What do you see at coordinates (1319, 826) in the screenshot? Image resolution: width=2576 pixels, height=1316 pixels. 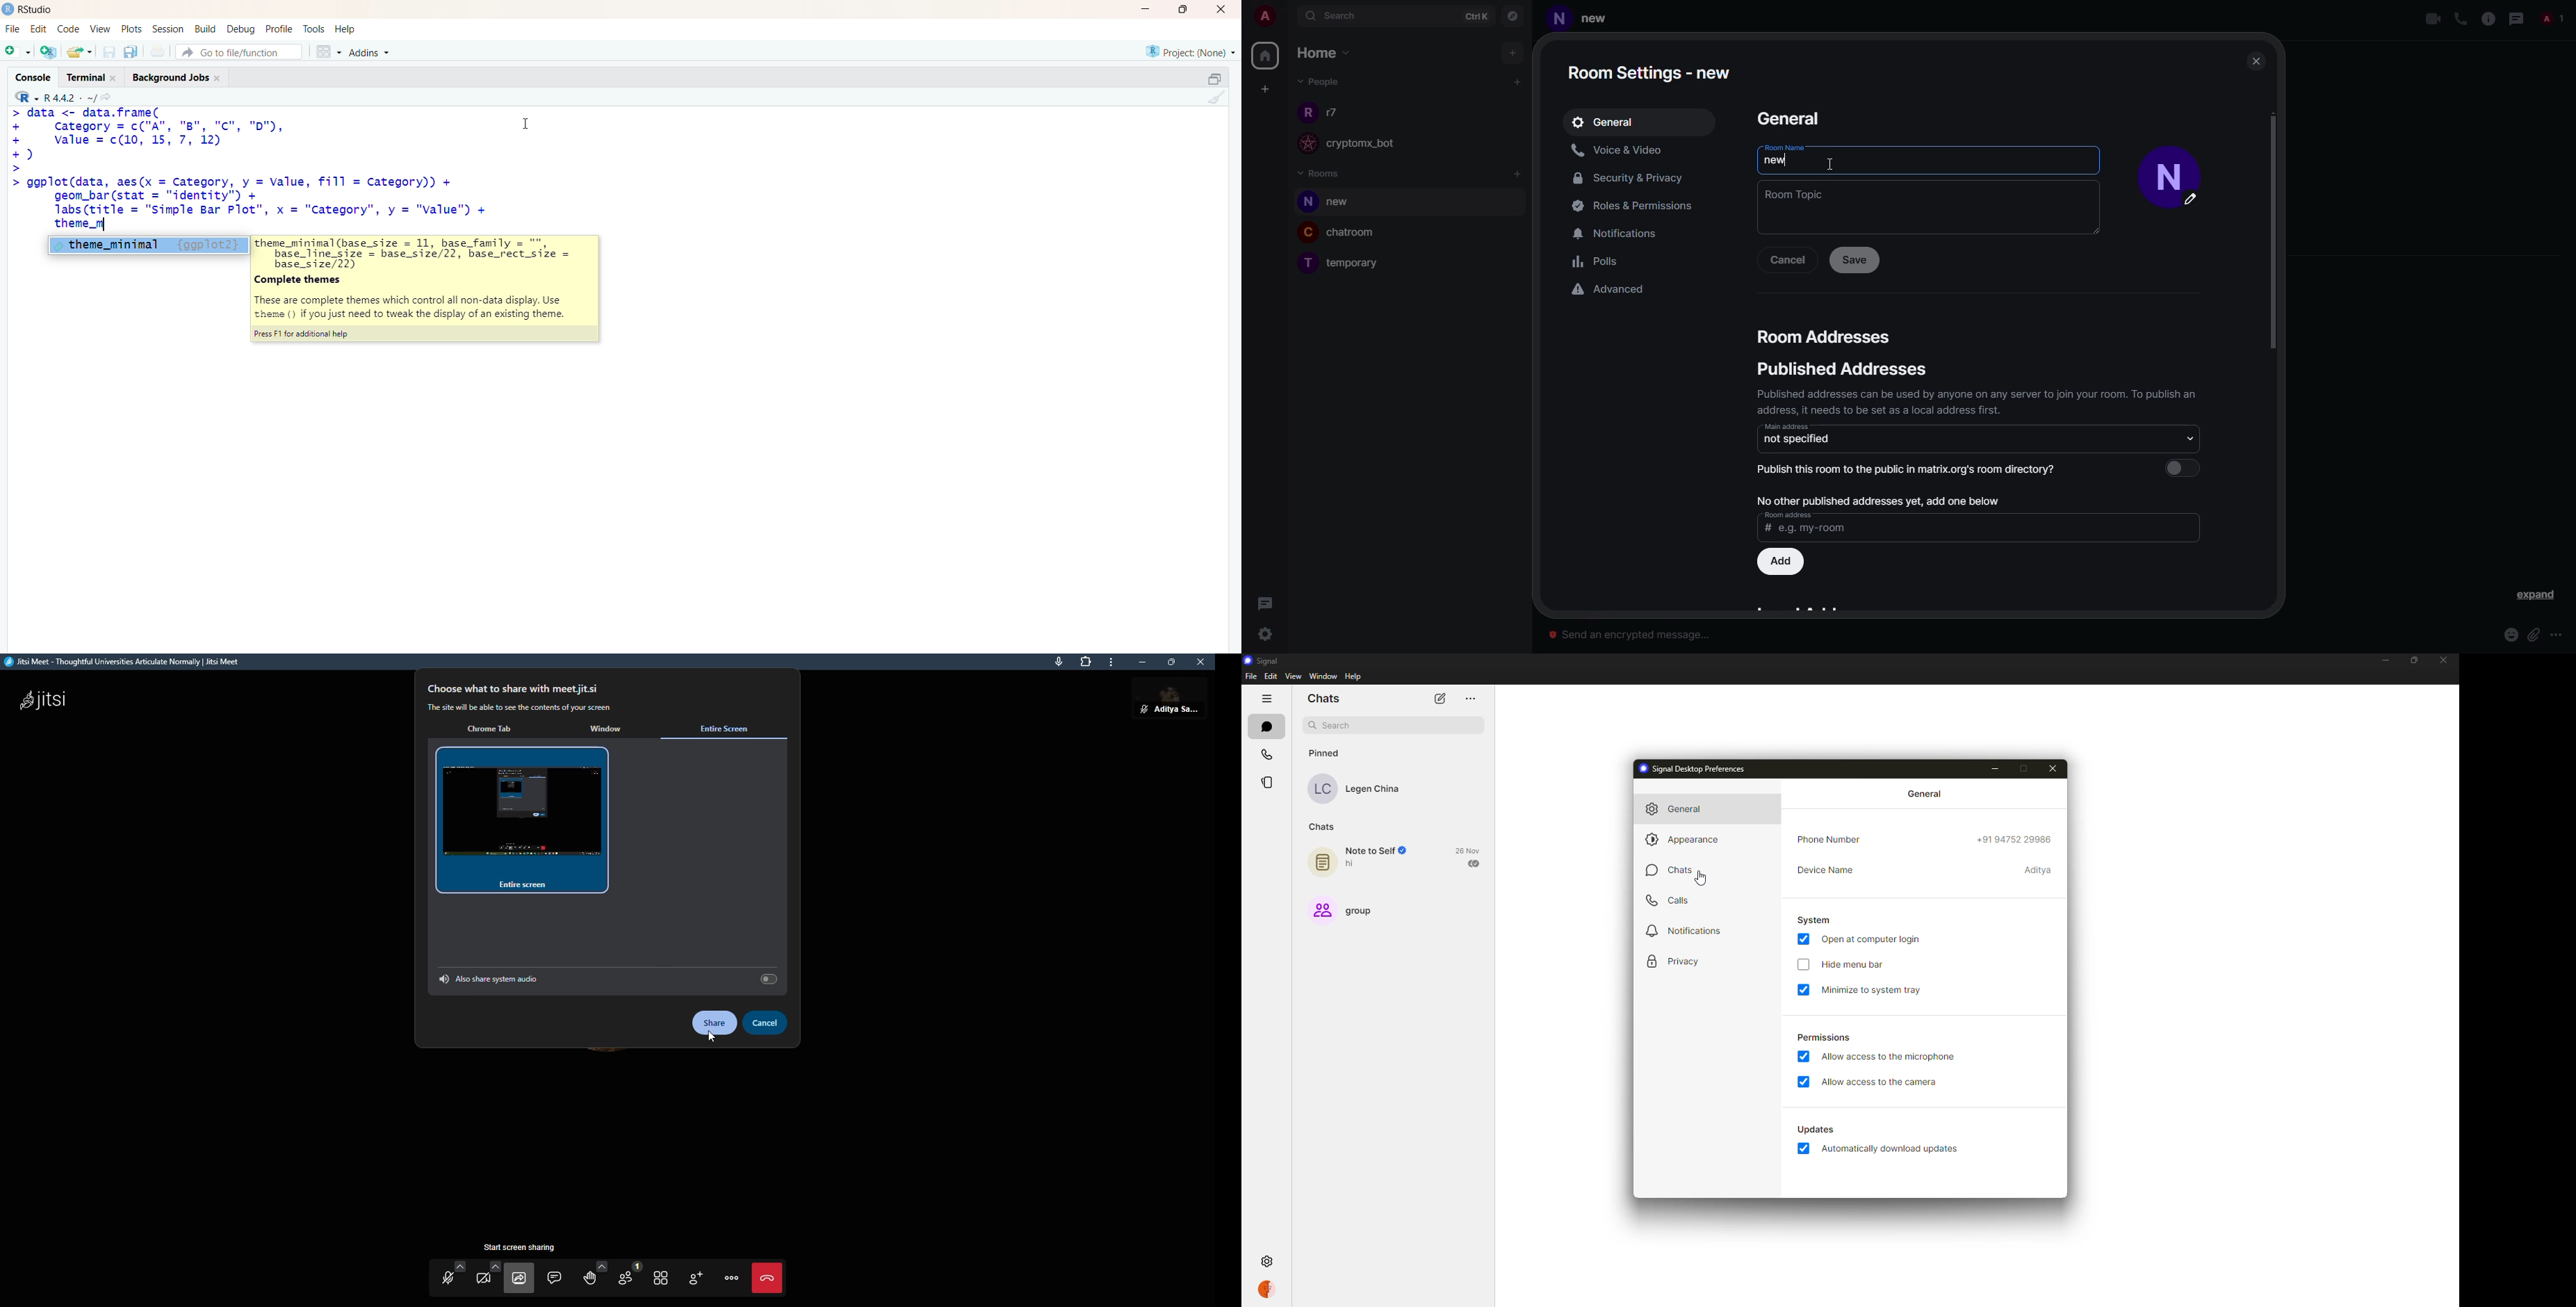 I see `chats` at bounding box center [1319, 826].